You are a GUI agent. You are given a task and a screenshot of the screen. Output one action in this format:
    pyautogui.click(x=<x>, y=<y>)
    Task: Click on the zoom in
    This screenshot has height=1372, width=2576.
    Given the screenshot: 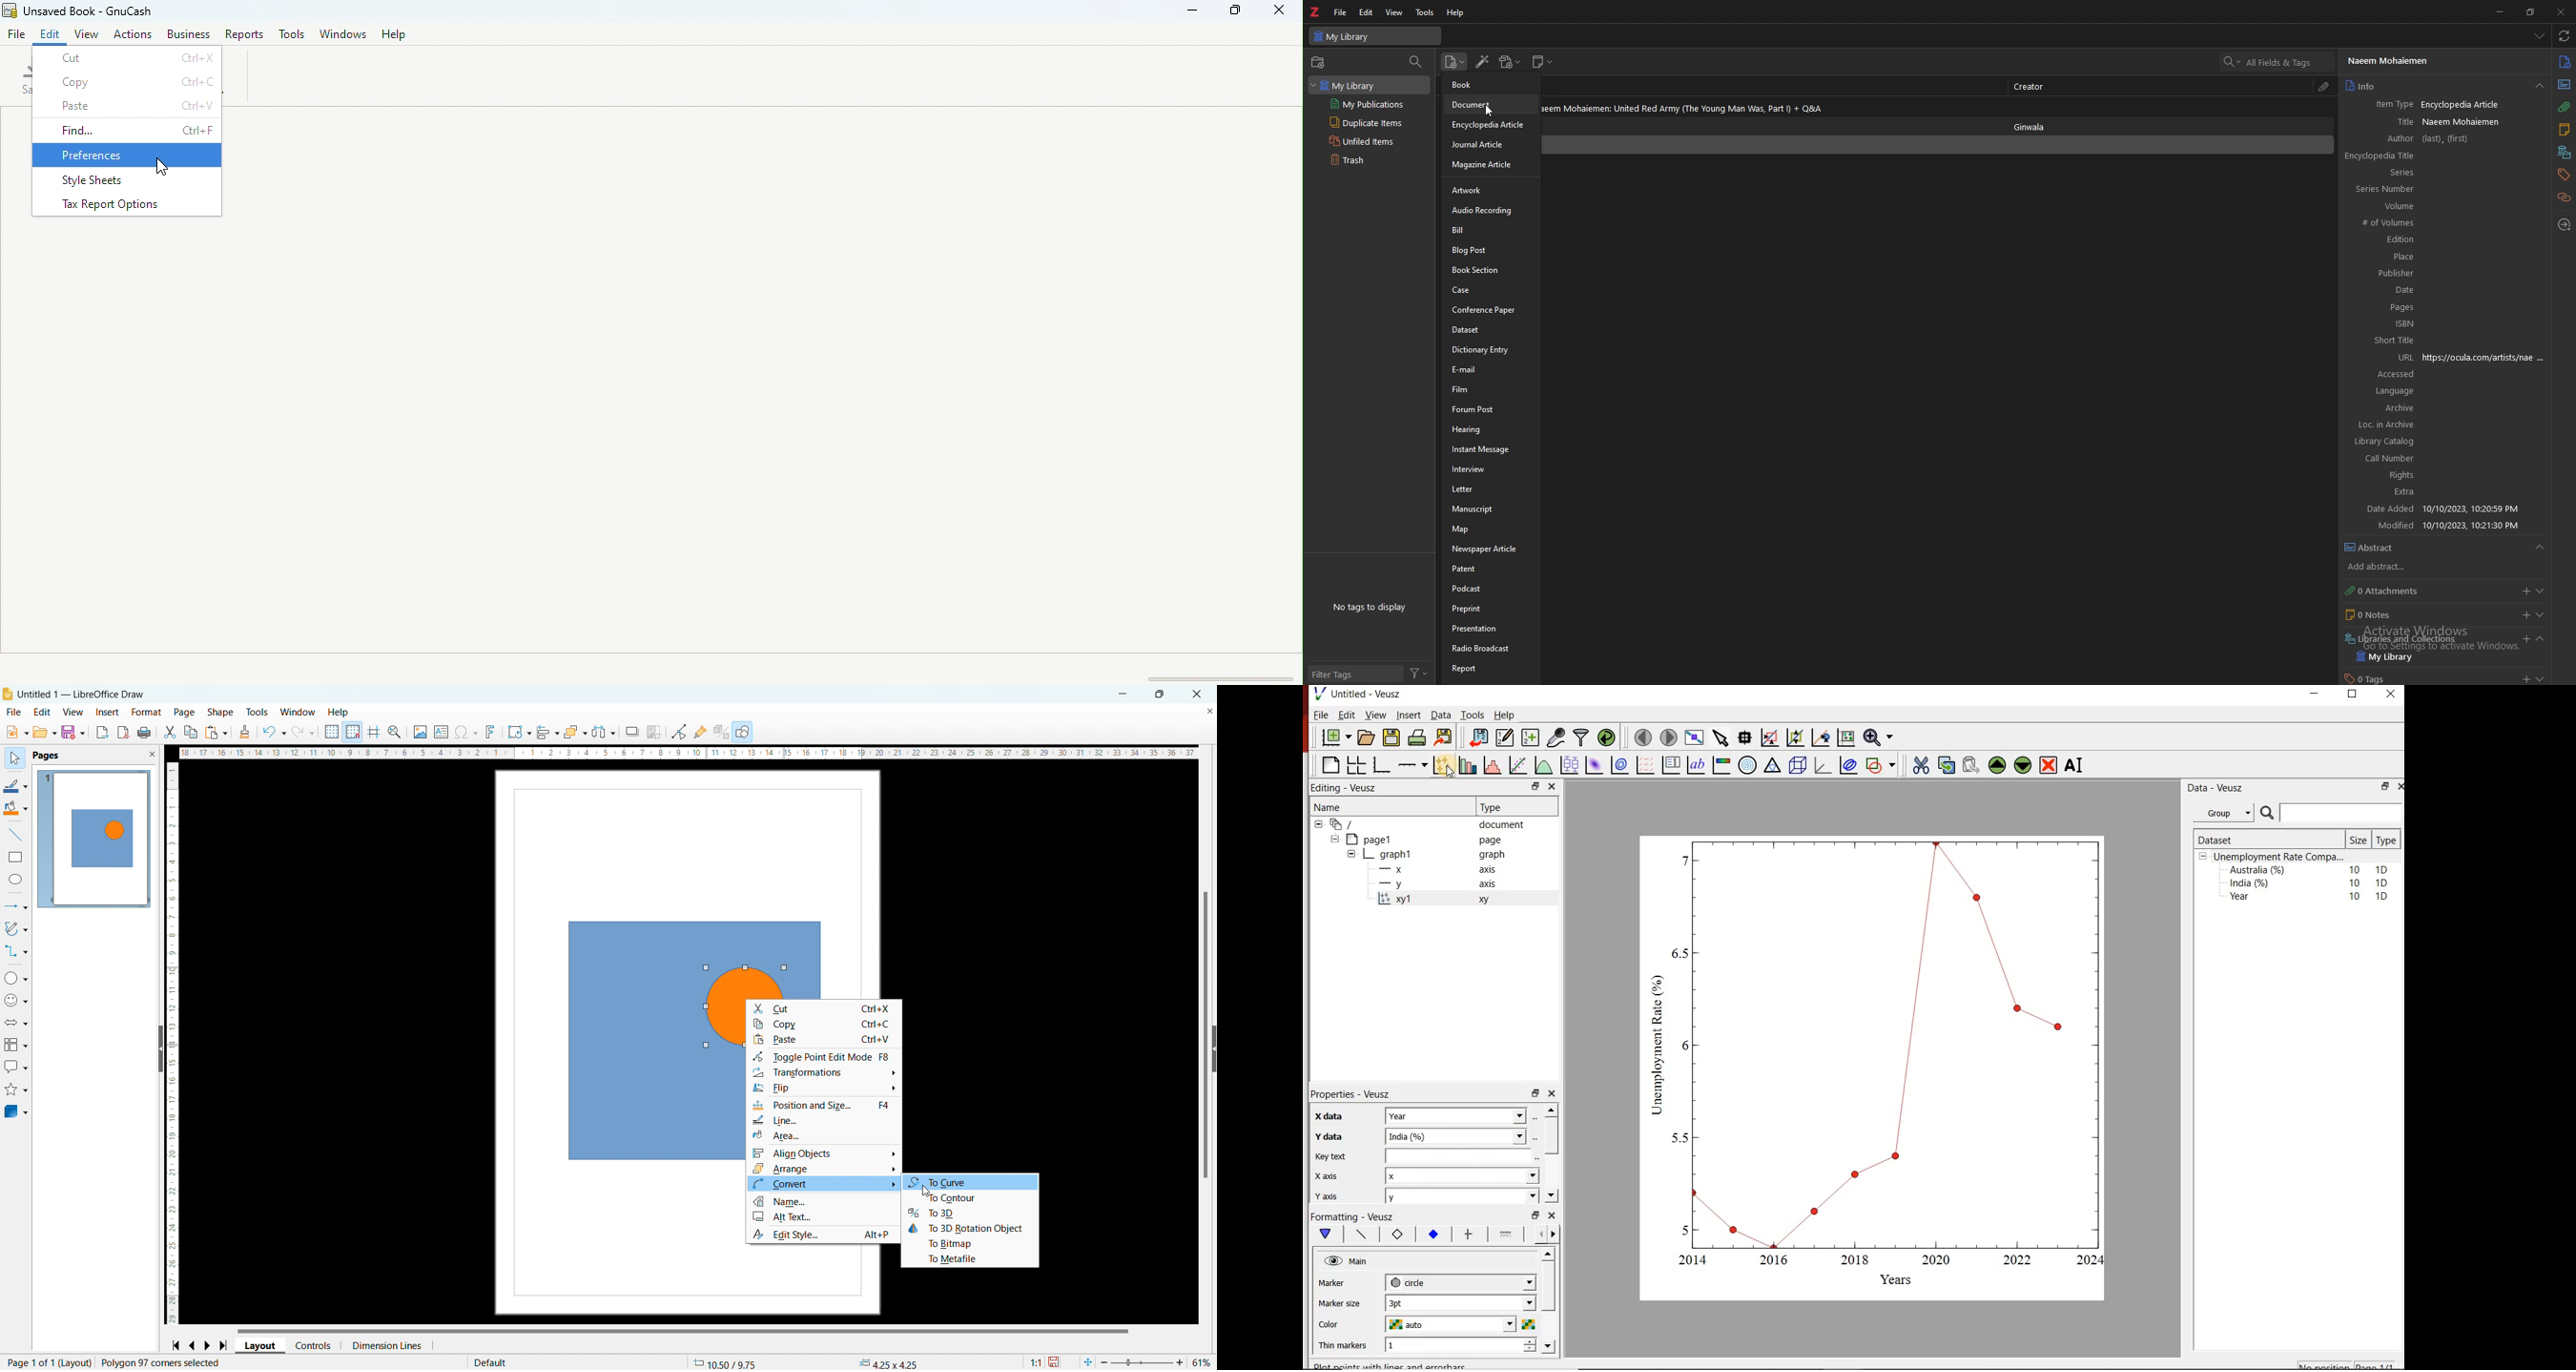 What is the action you would take?
    pyautogui.click(x=1181, y=1362)
    